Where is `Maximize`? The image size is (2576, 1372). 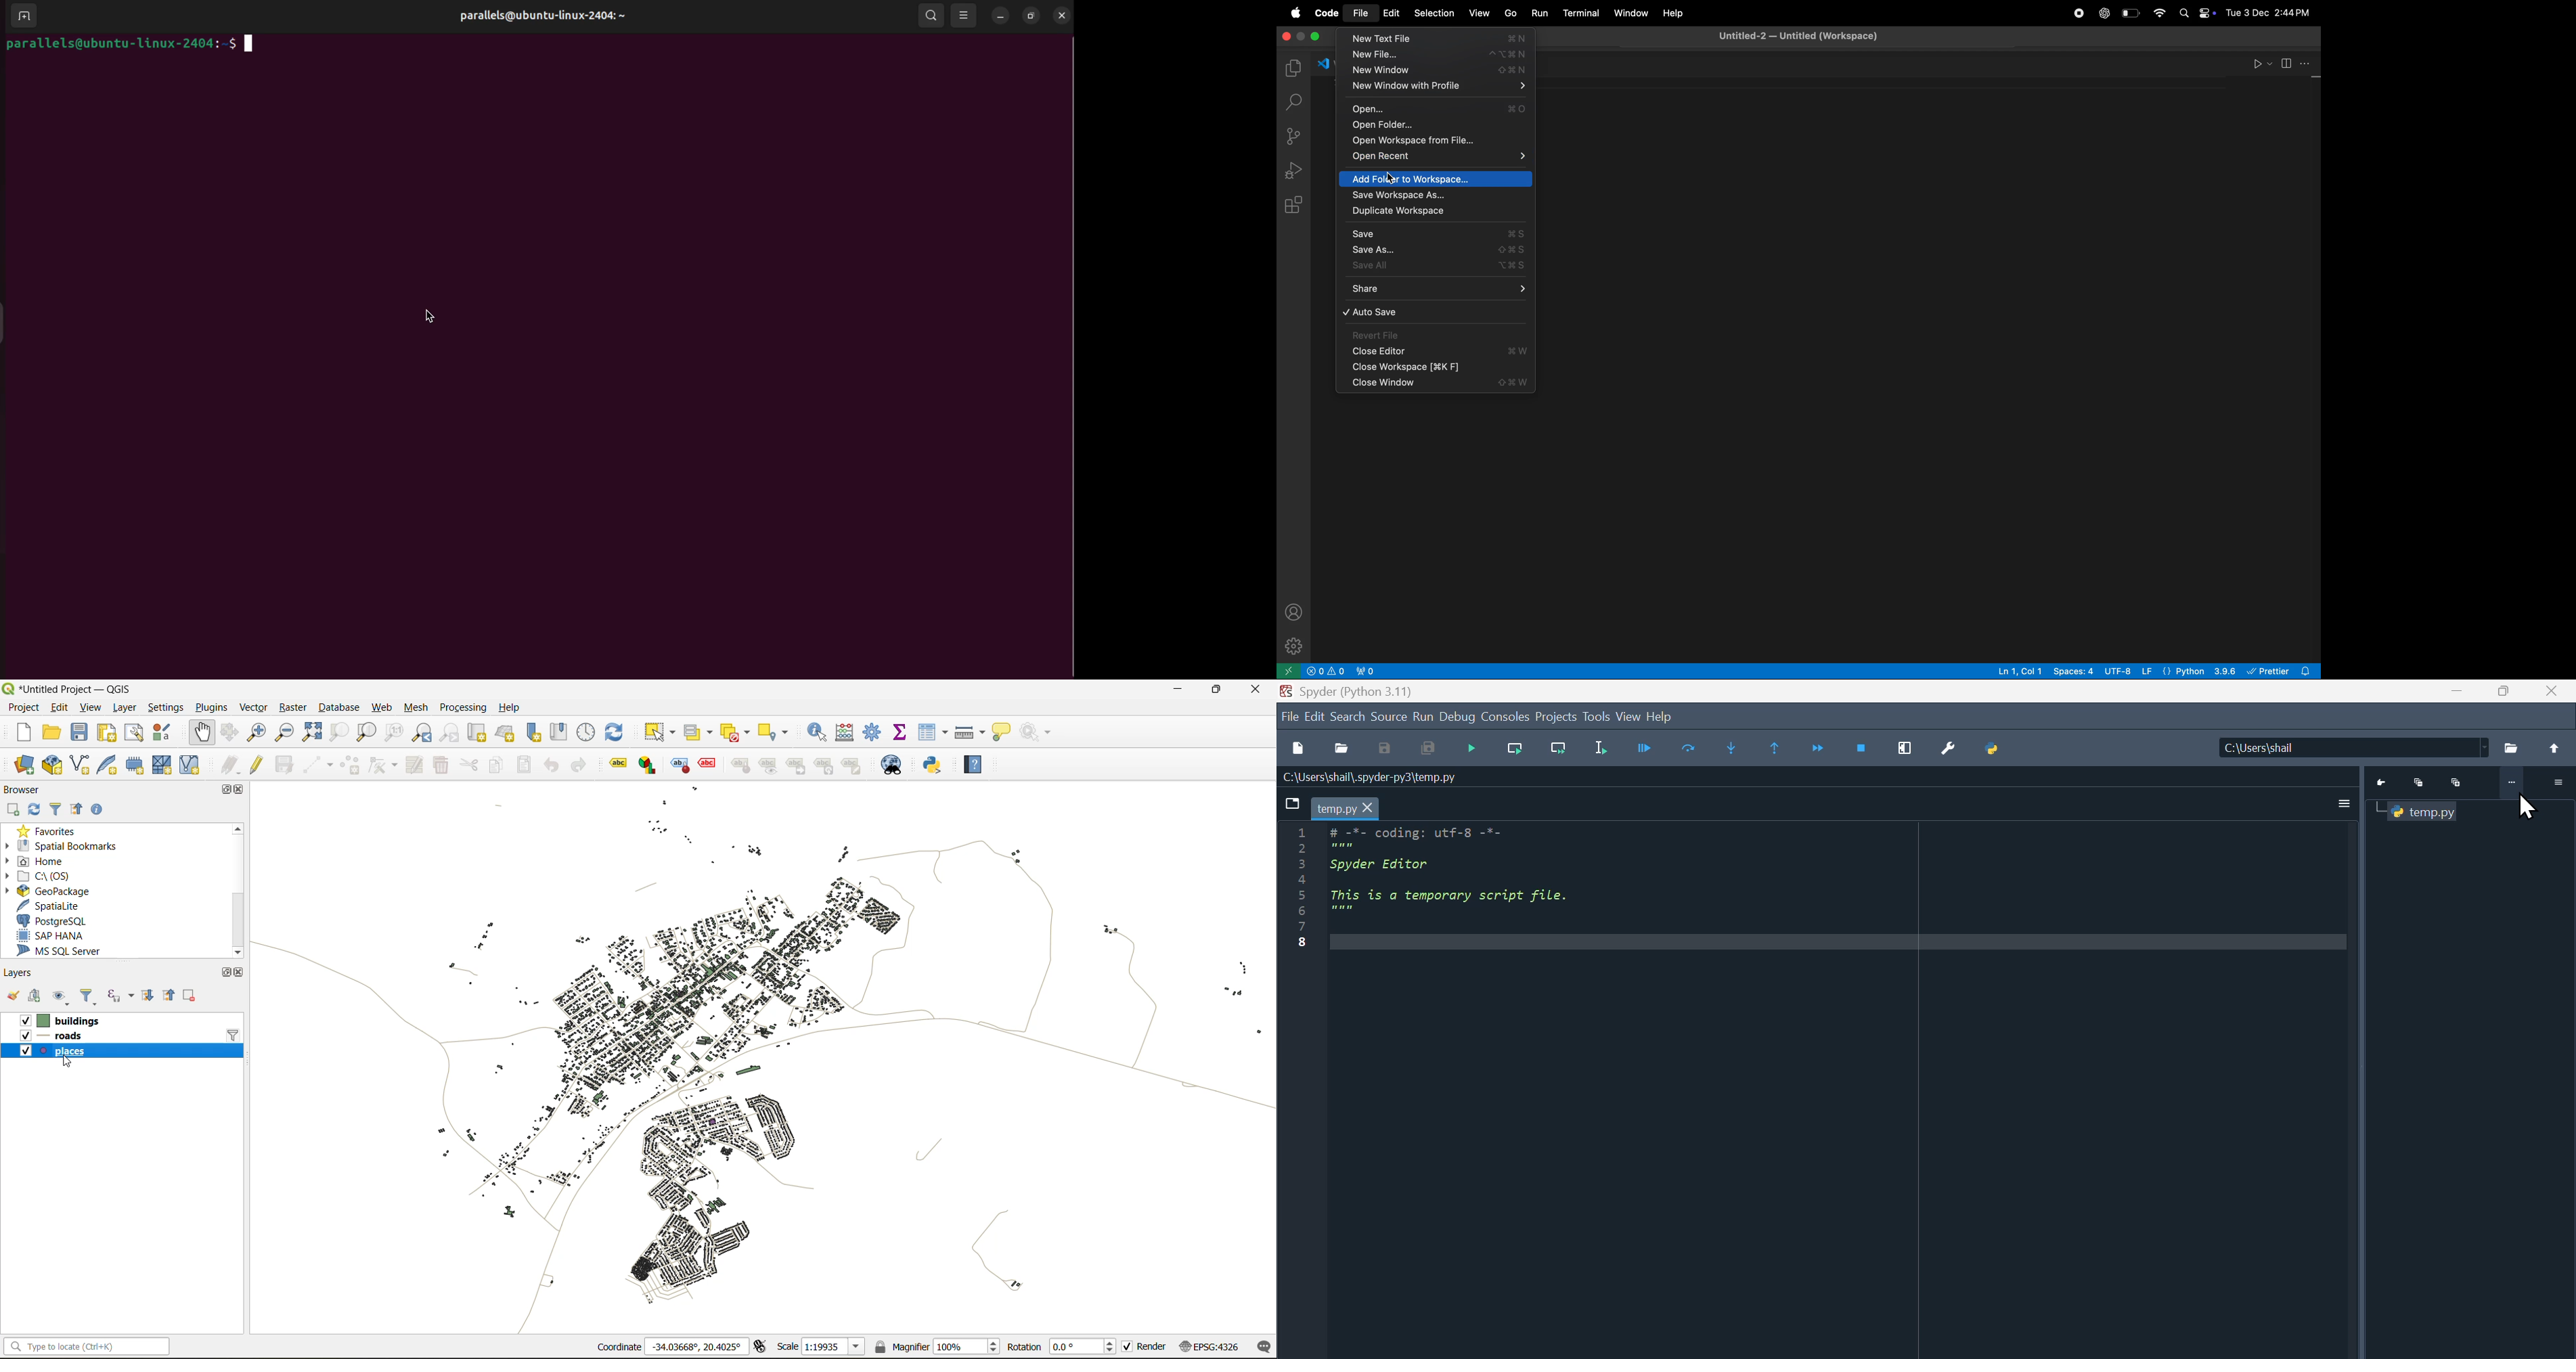 Maximize is located at coordinates (2456, 782).